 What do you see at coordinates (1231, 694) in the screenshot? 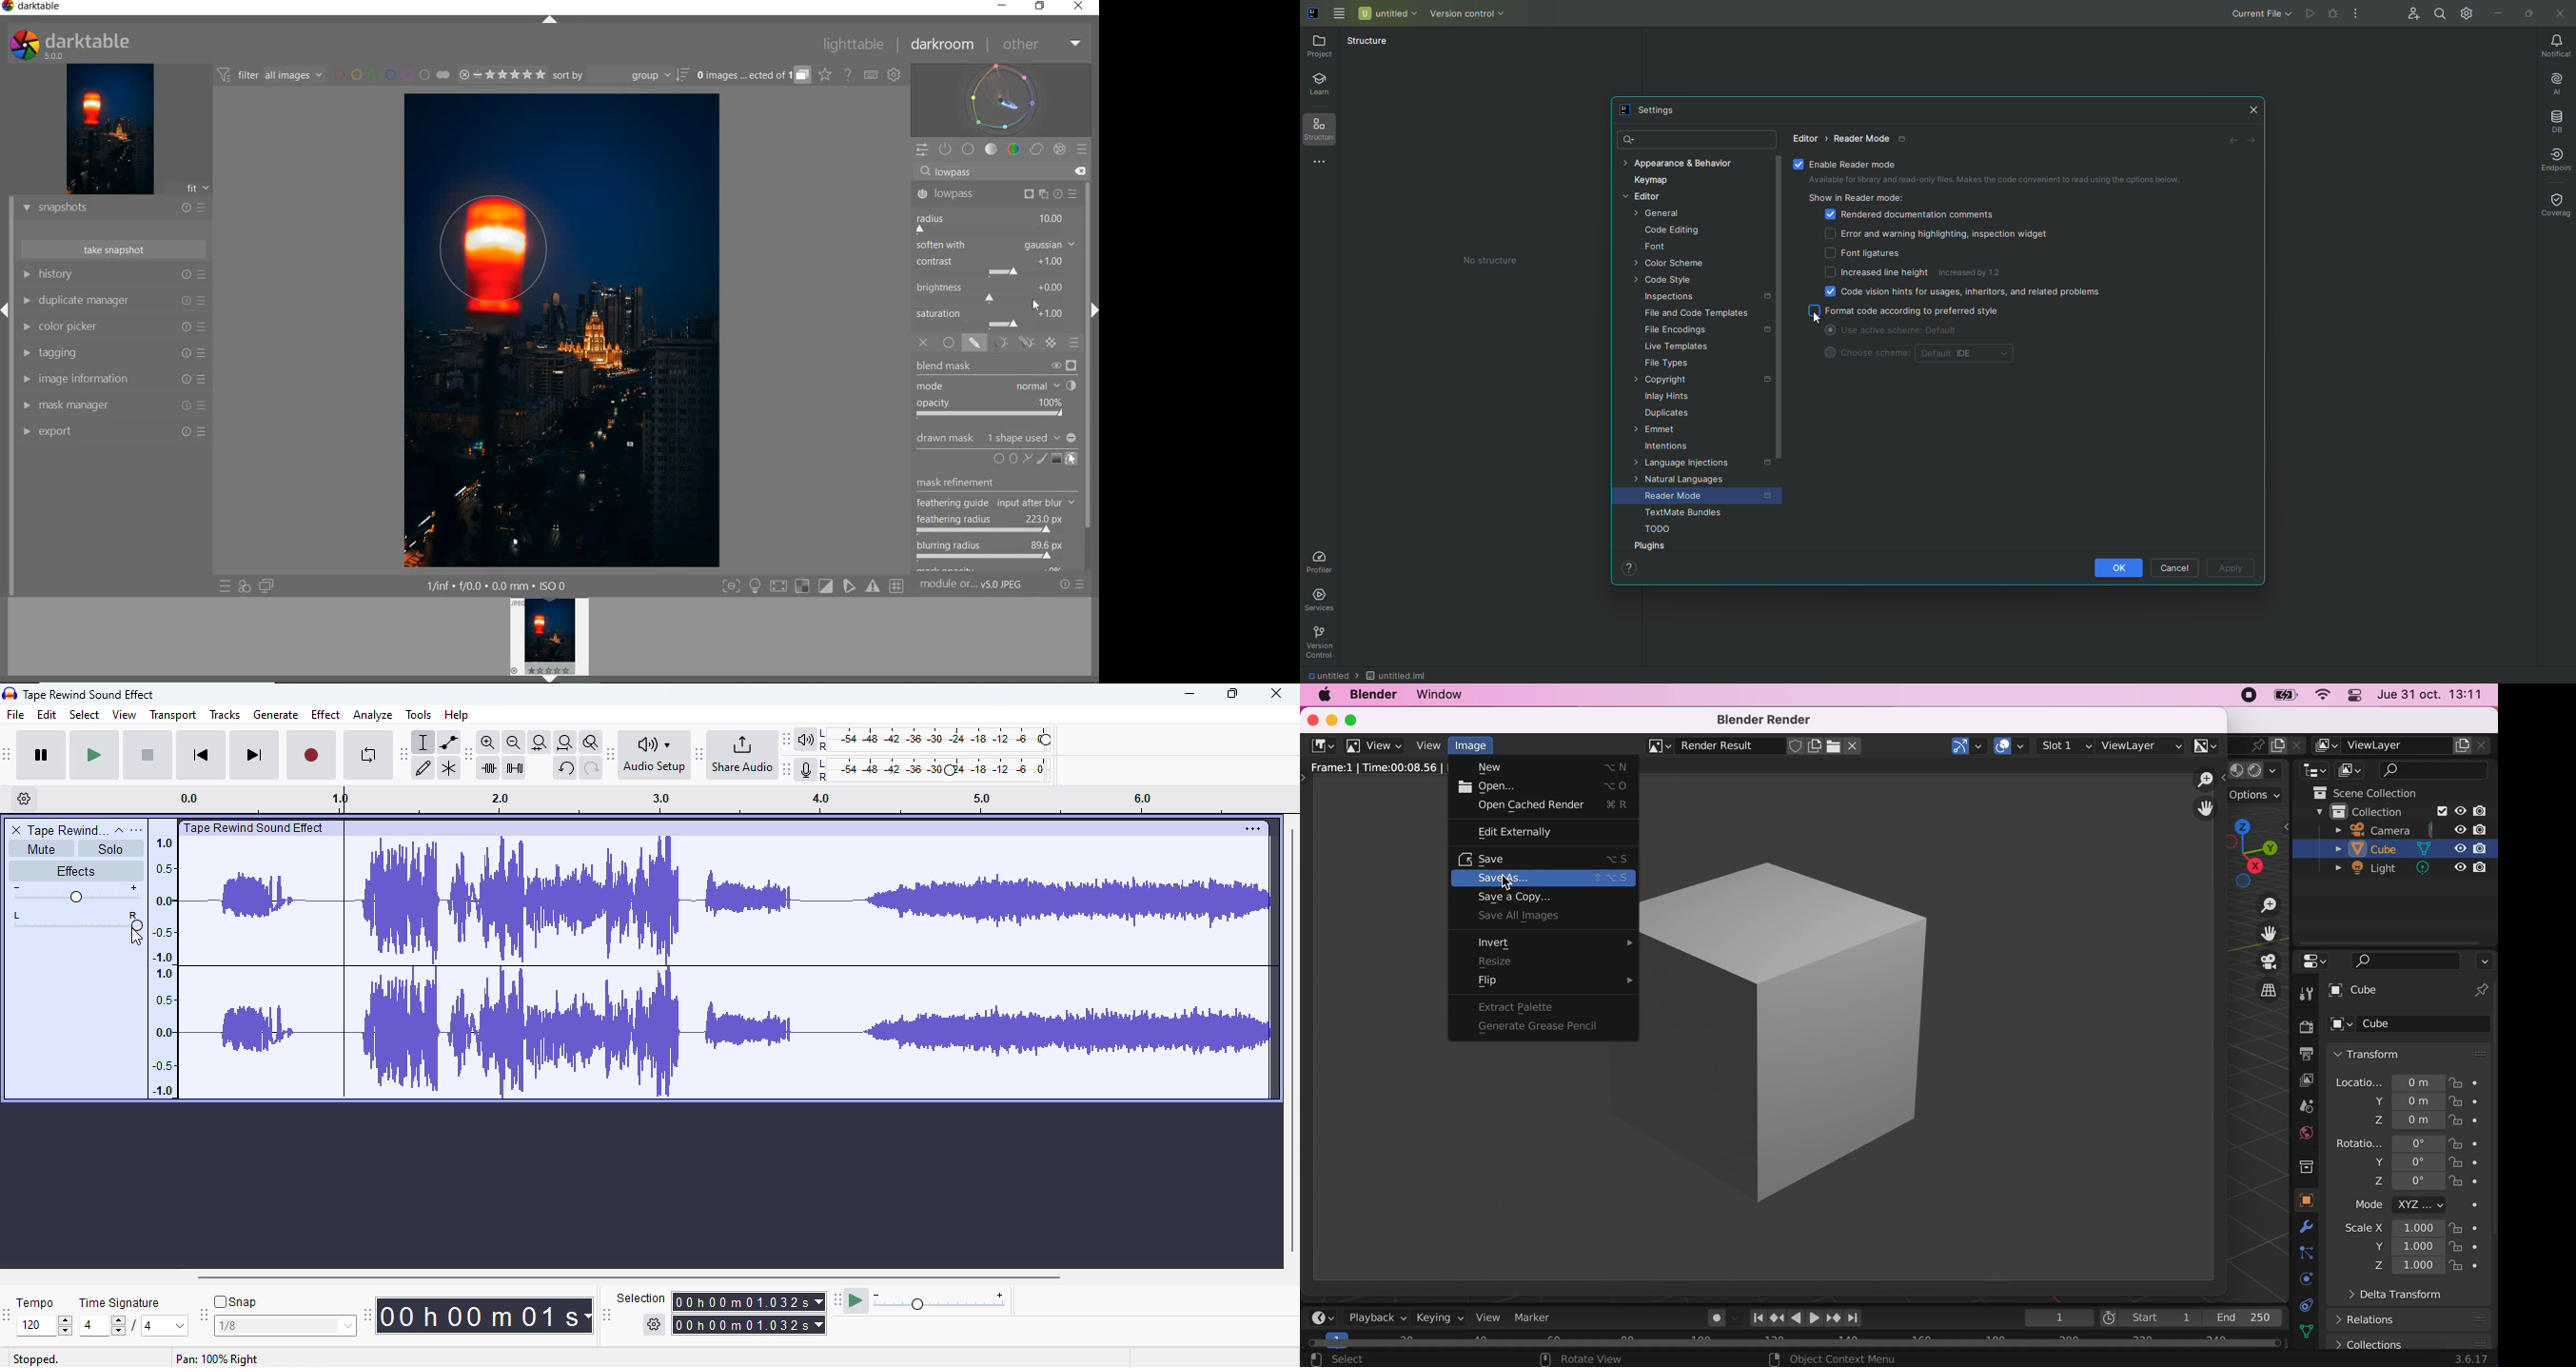
I see `maximize` at bounding box center [1231, 694].